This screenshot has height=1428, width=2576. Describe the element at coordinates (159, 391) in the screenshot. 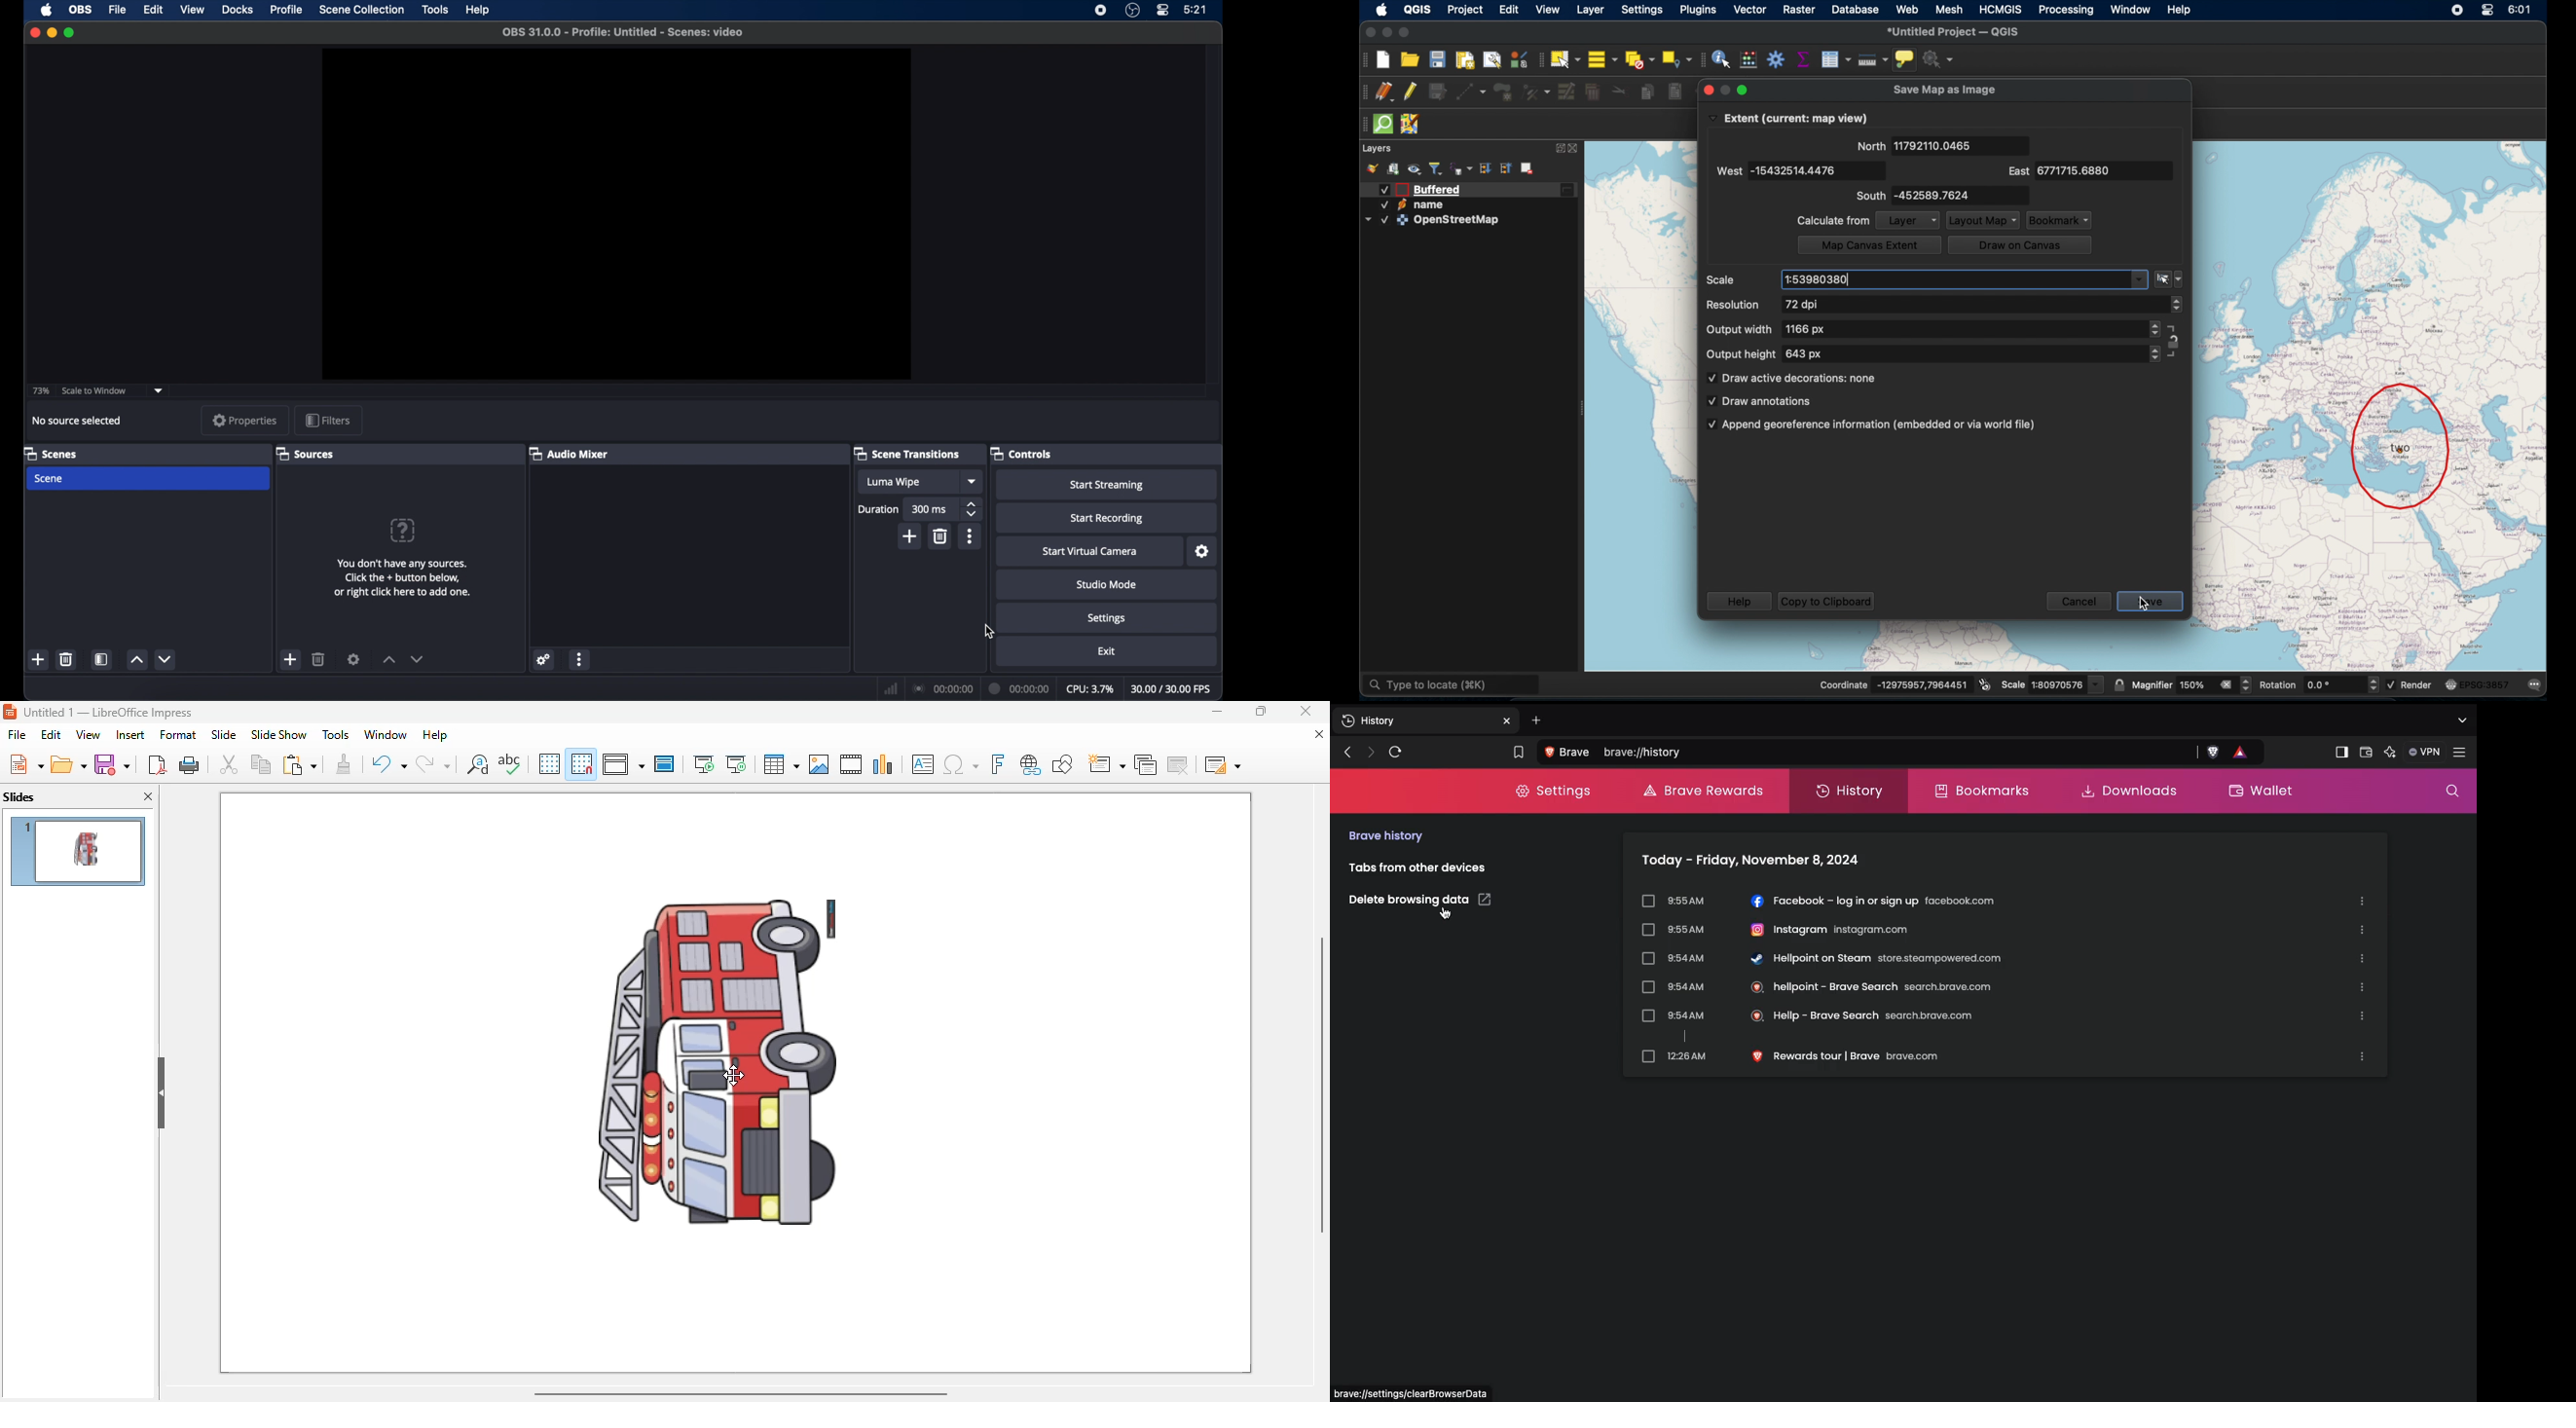

I see `dropdown` at that location.